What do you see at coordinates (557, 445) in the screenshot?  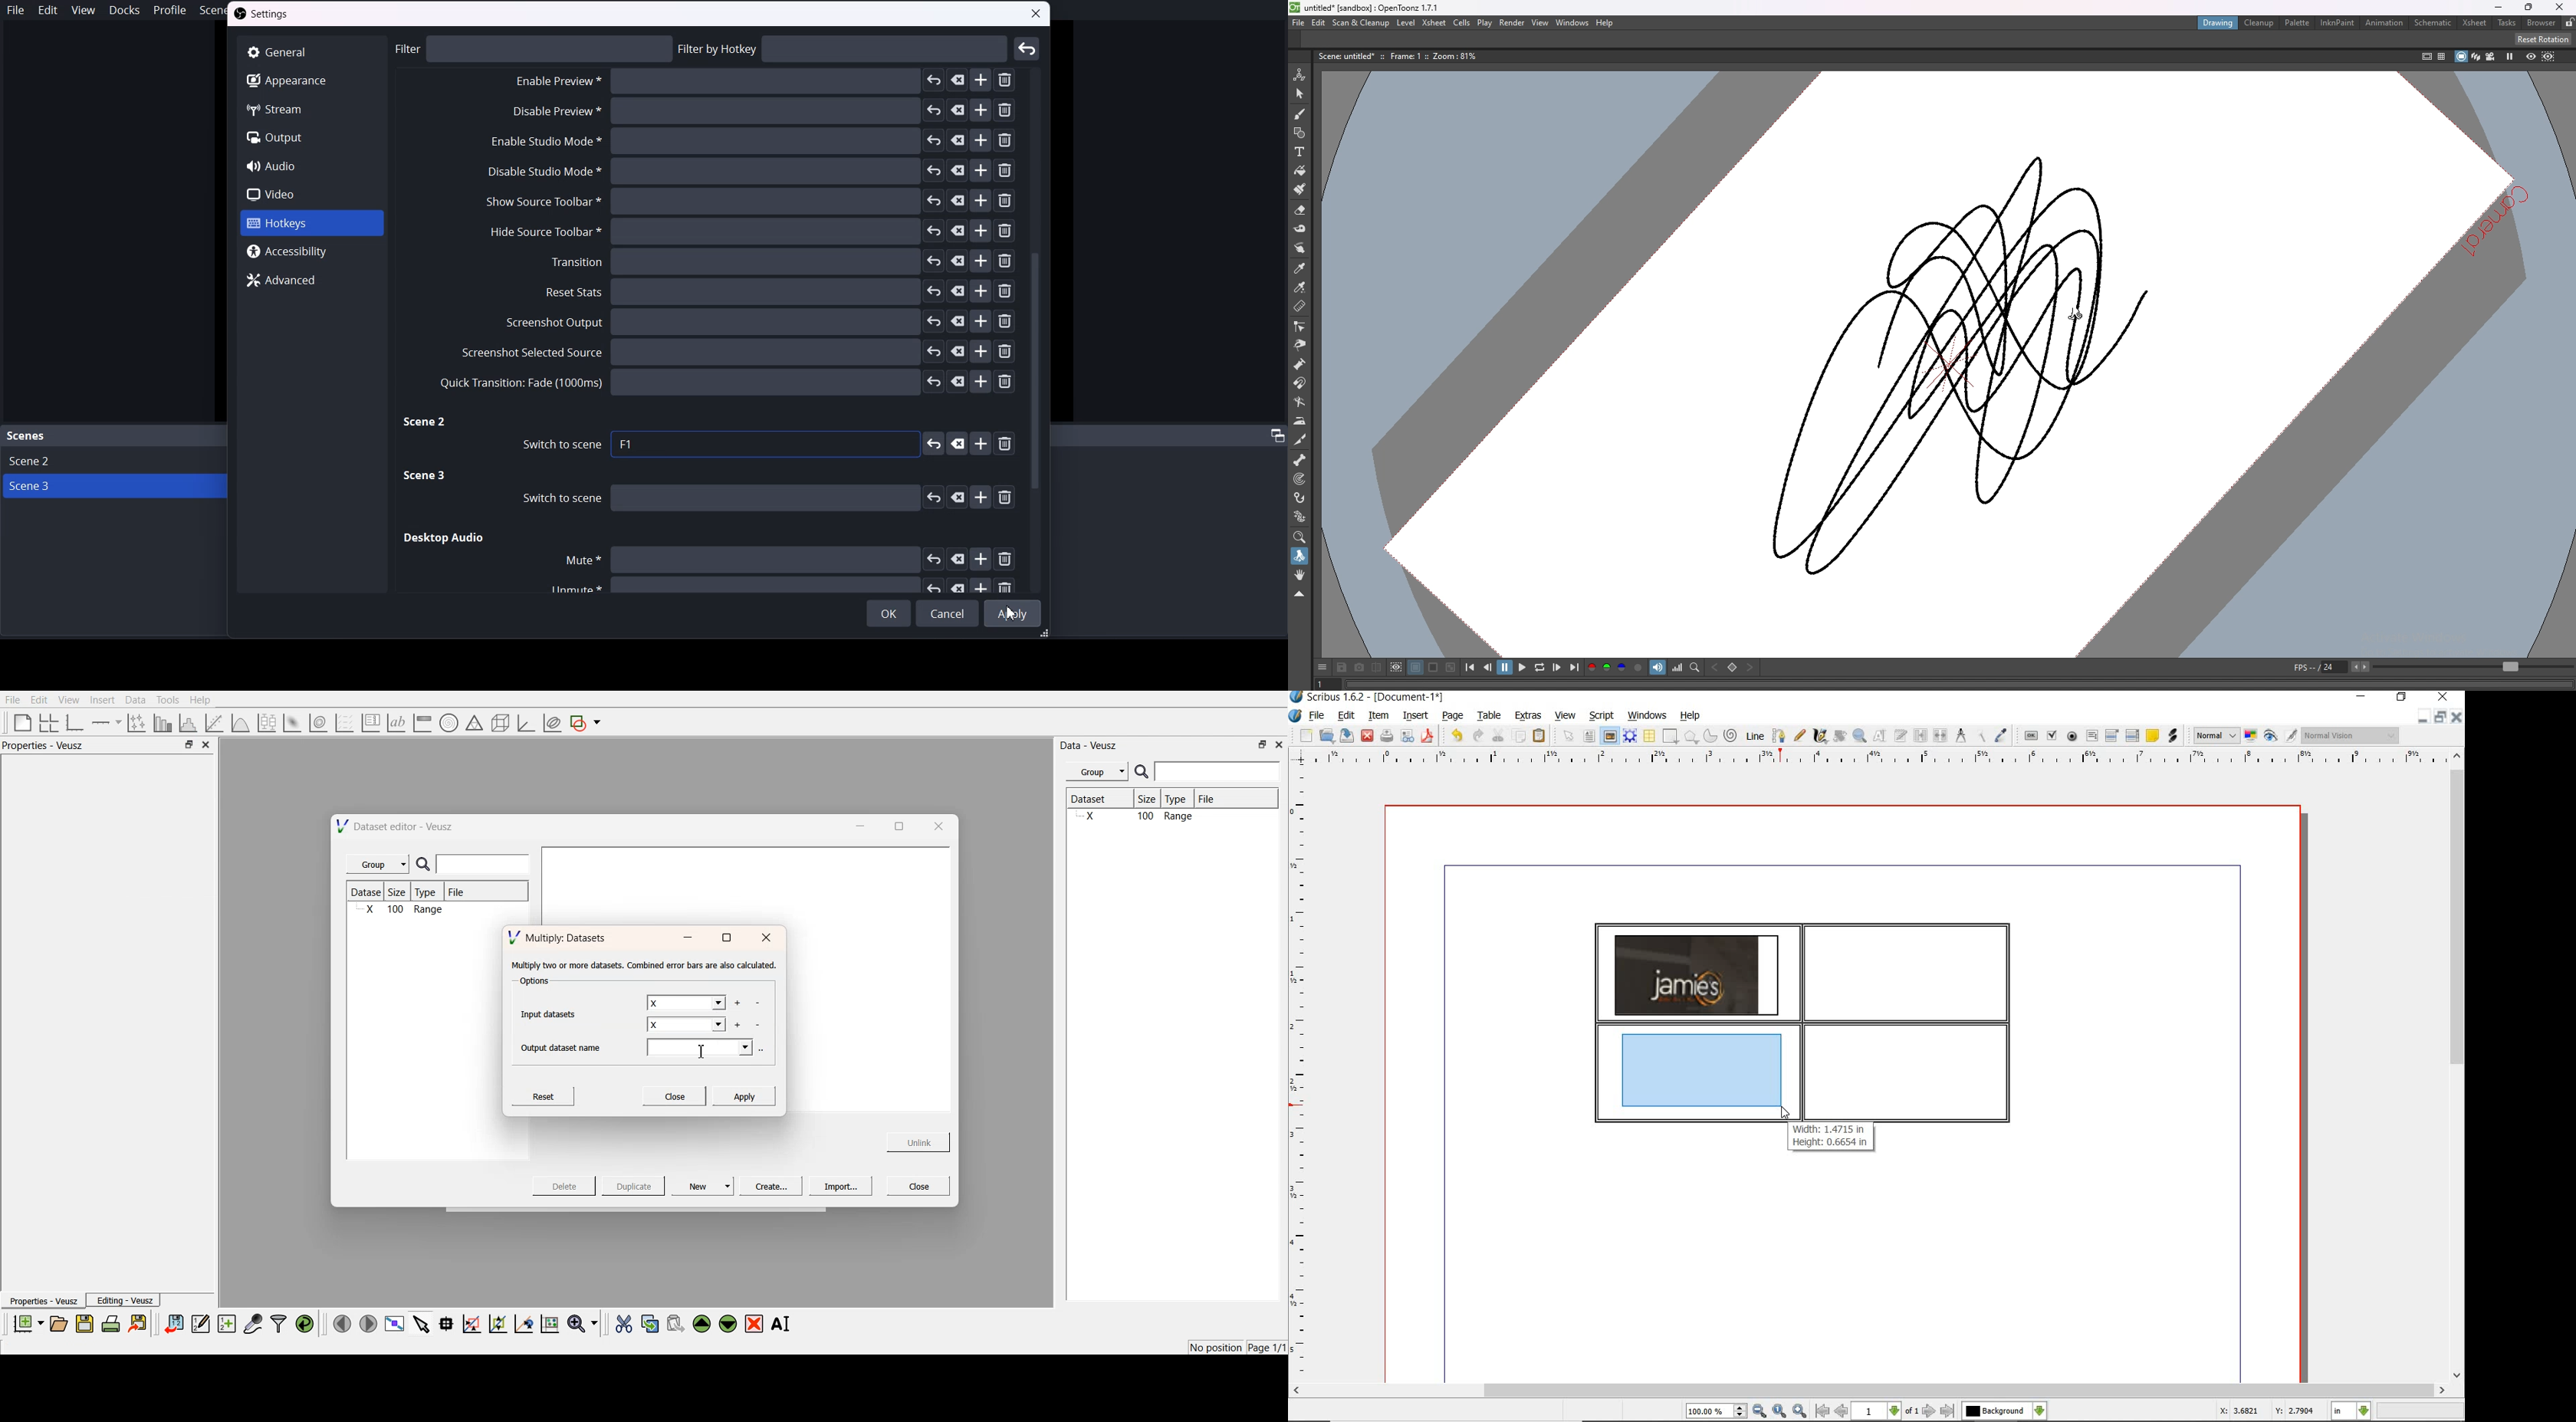 I see `Switch to scene` at bounding box center [557, 445].